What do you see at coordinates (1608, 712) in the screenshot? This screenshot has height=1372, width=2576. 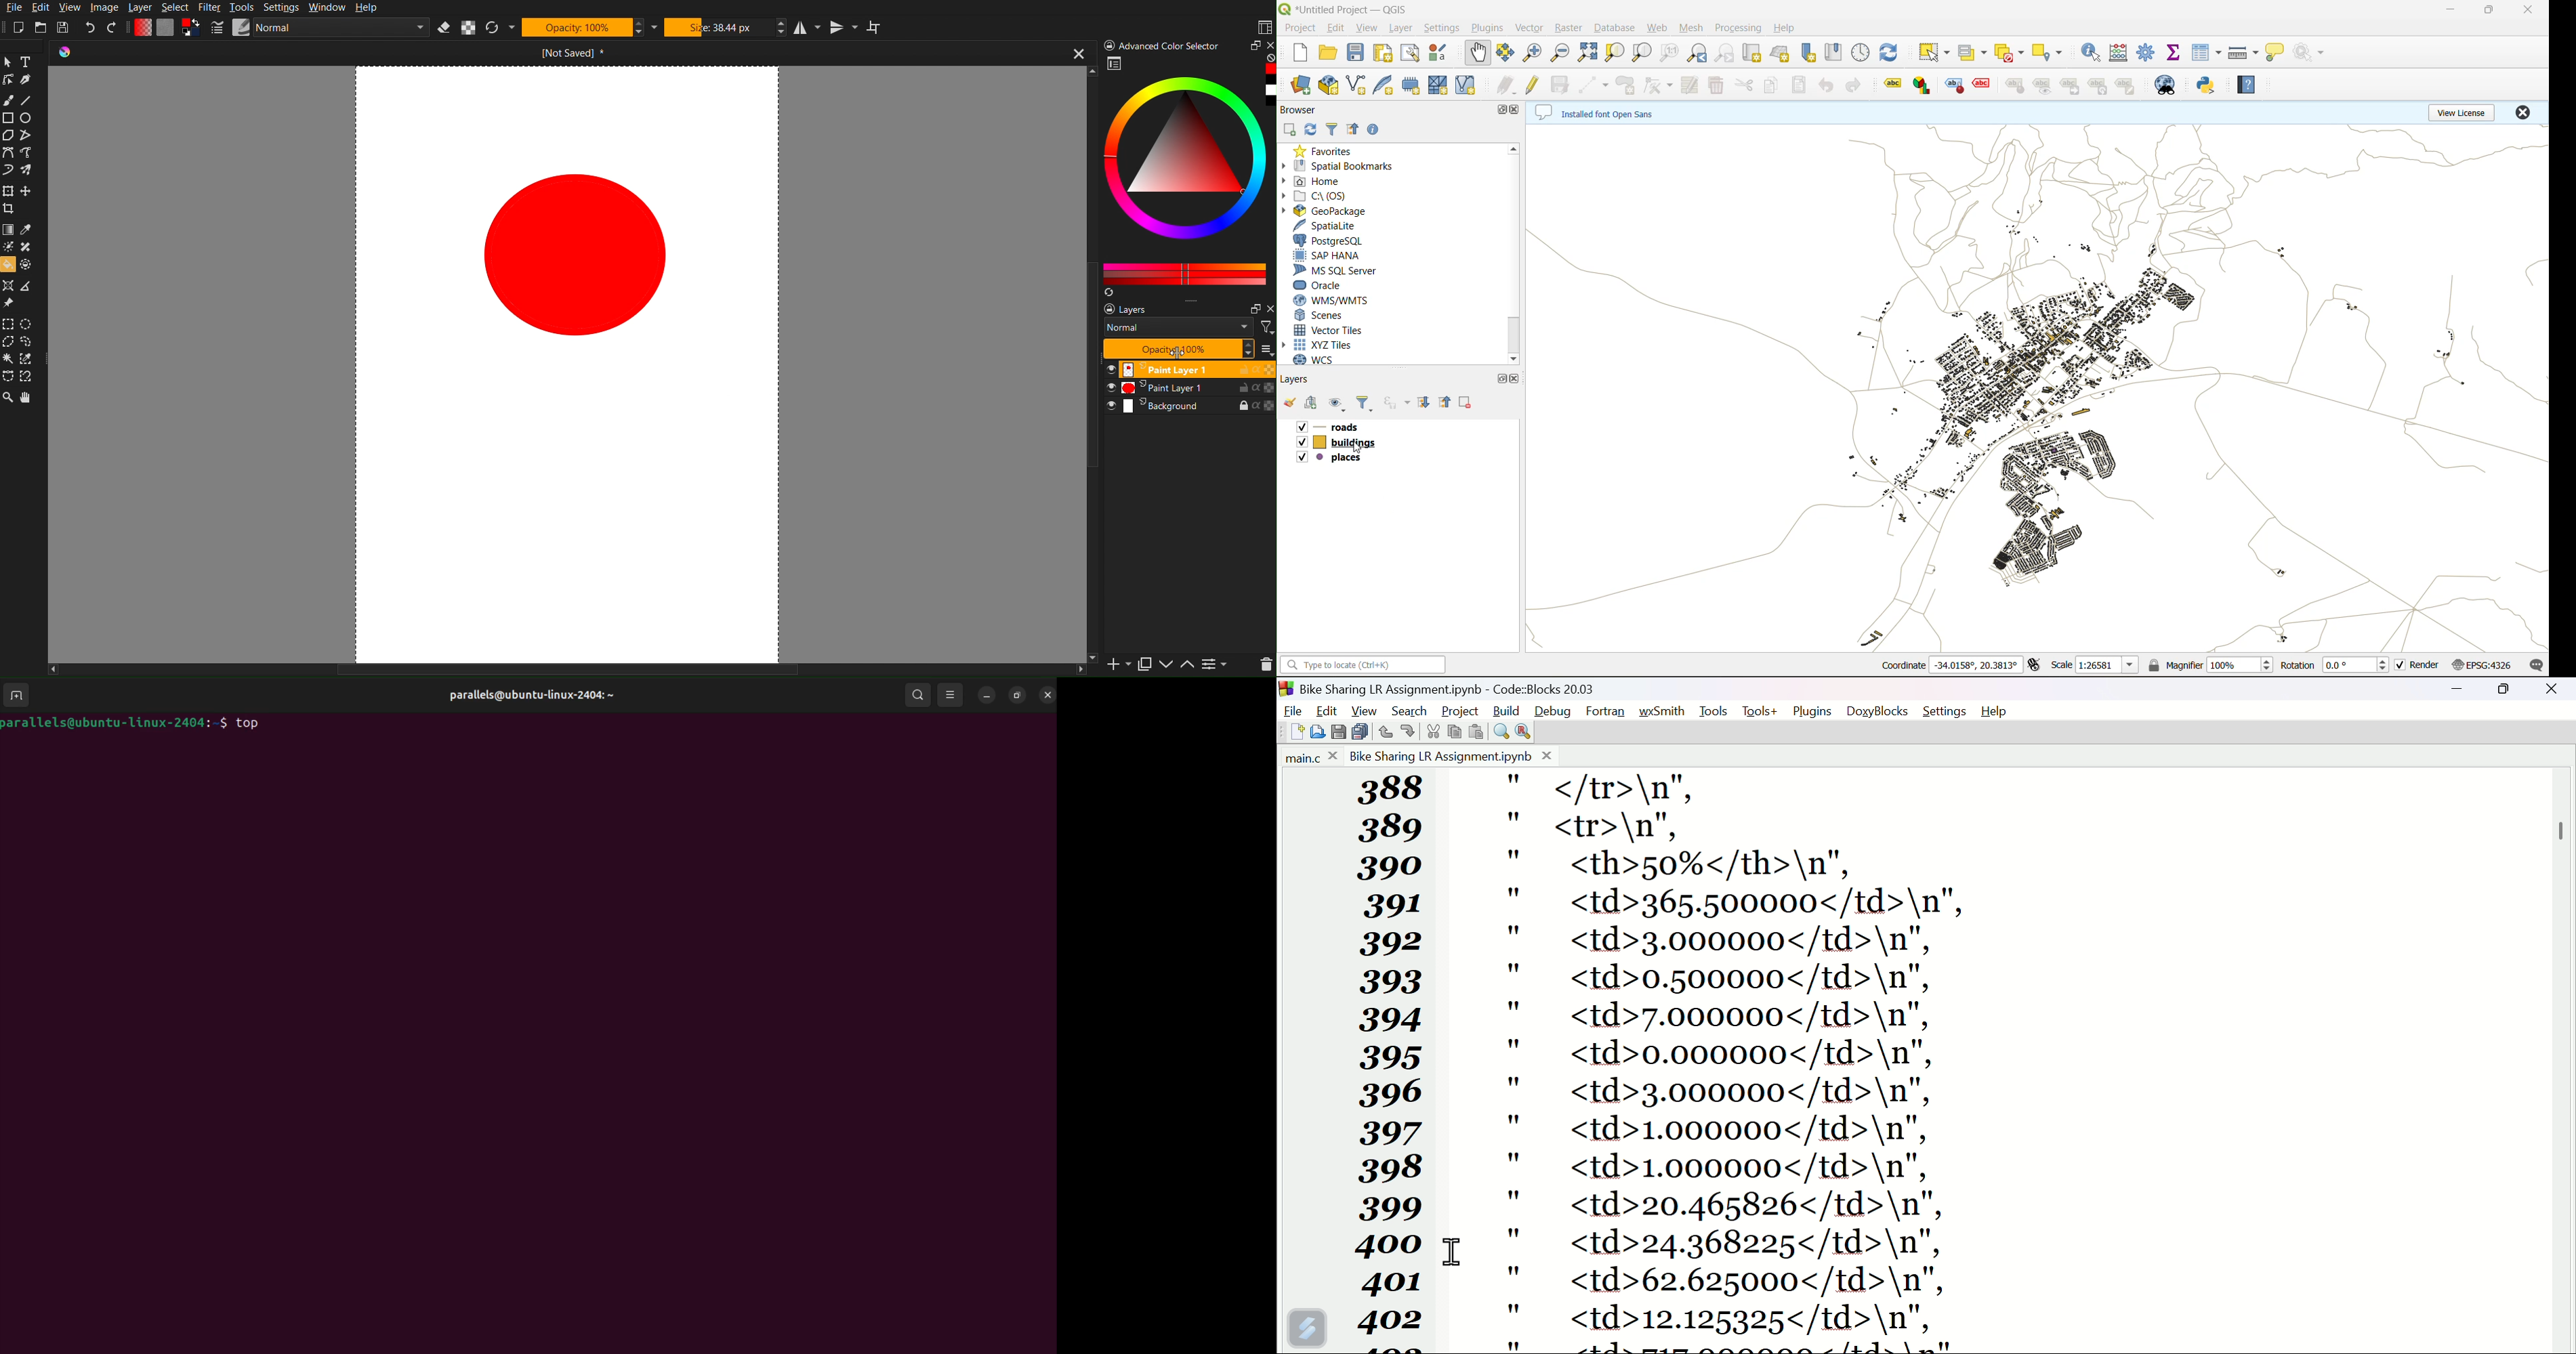 I see `Fortran` at bounding box center [1608, 712].